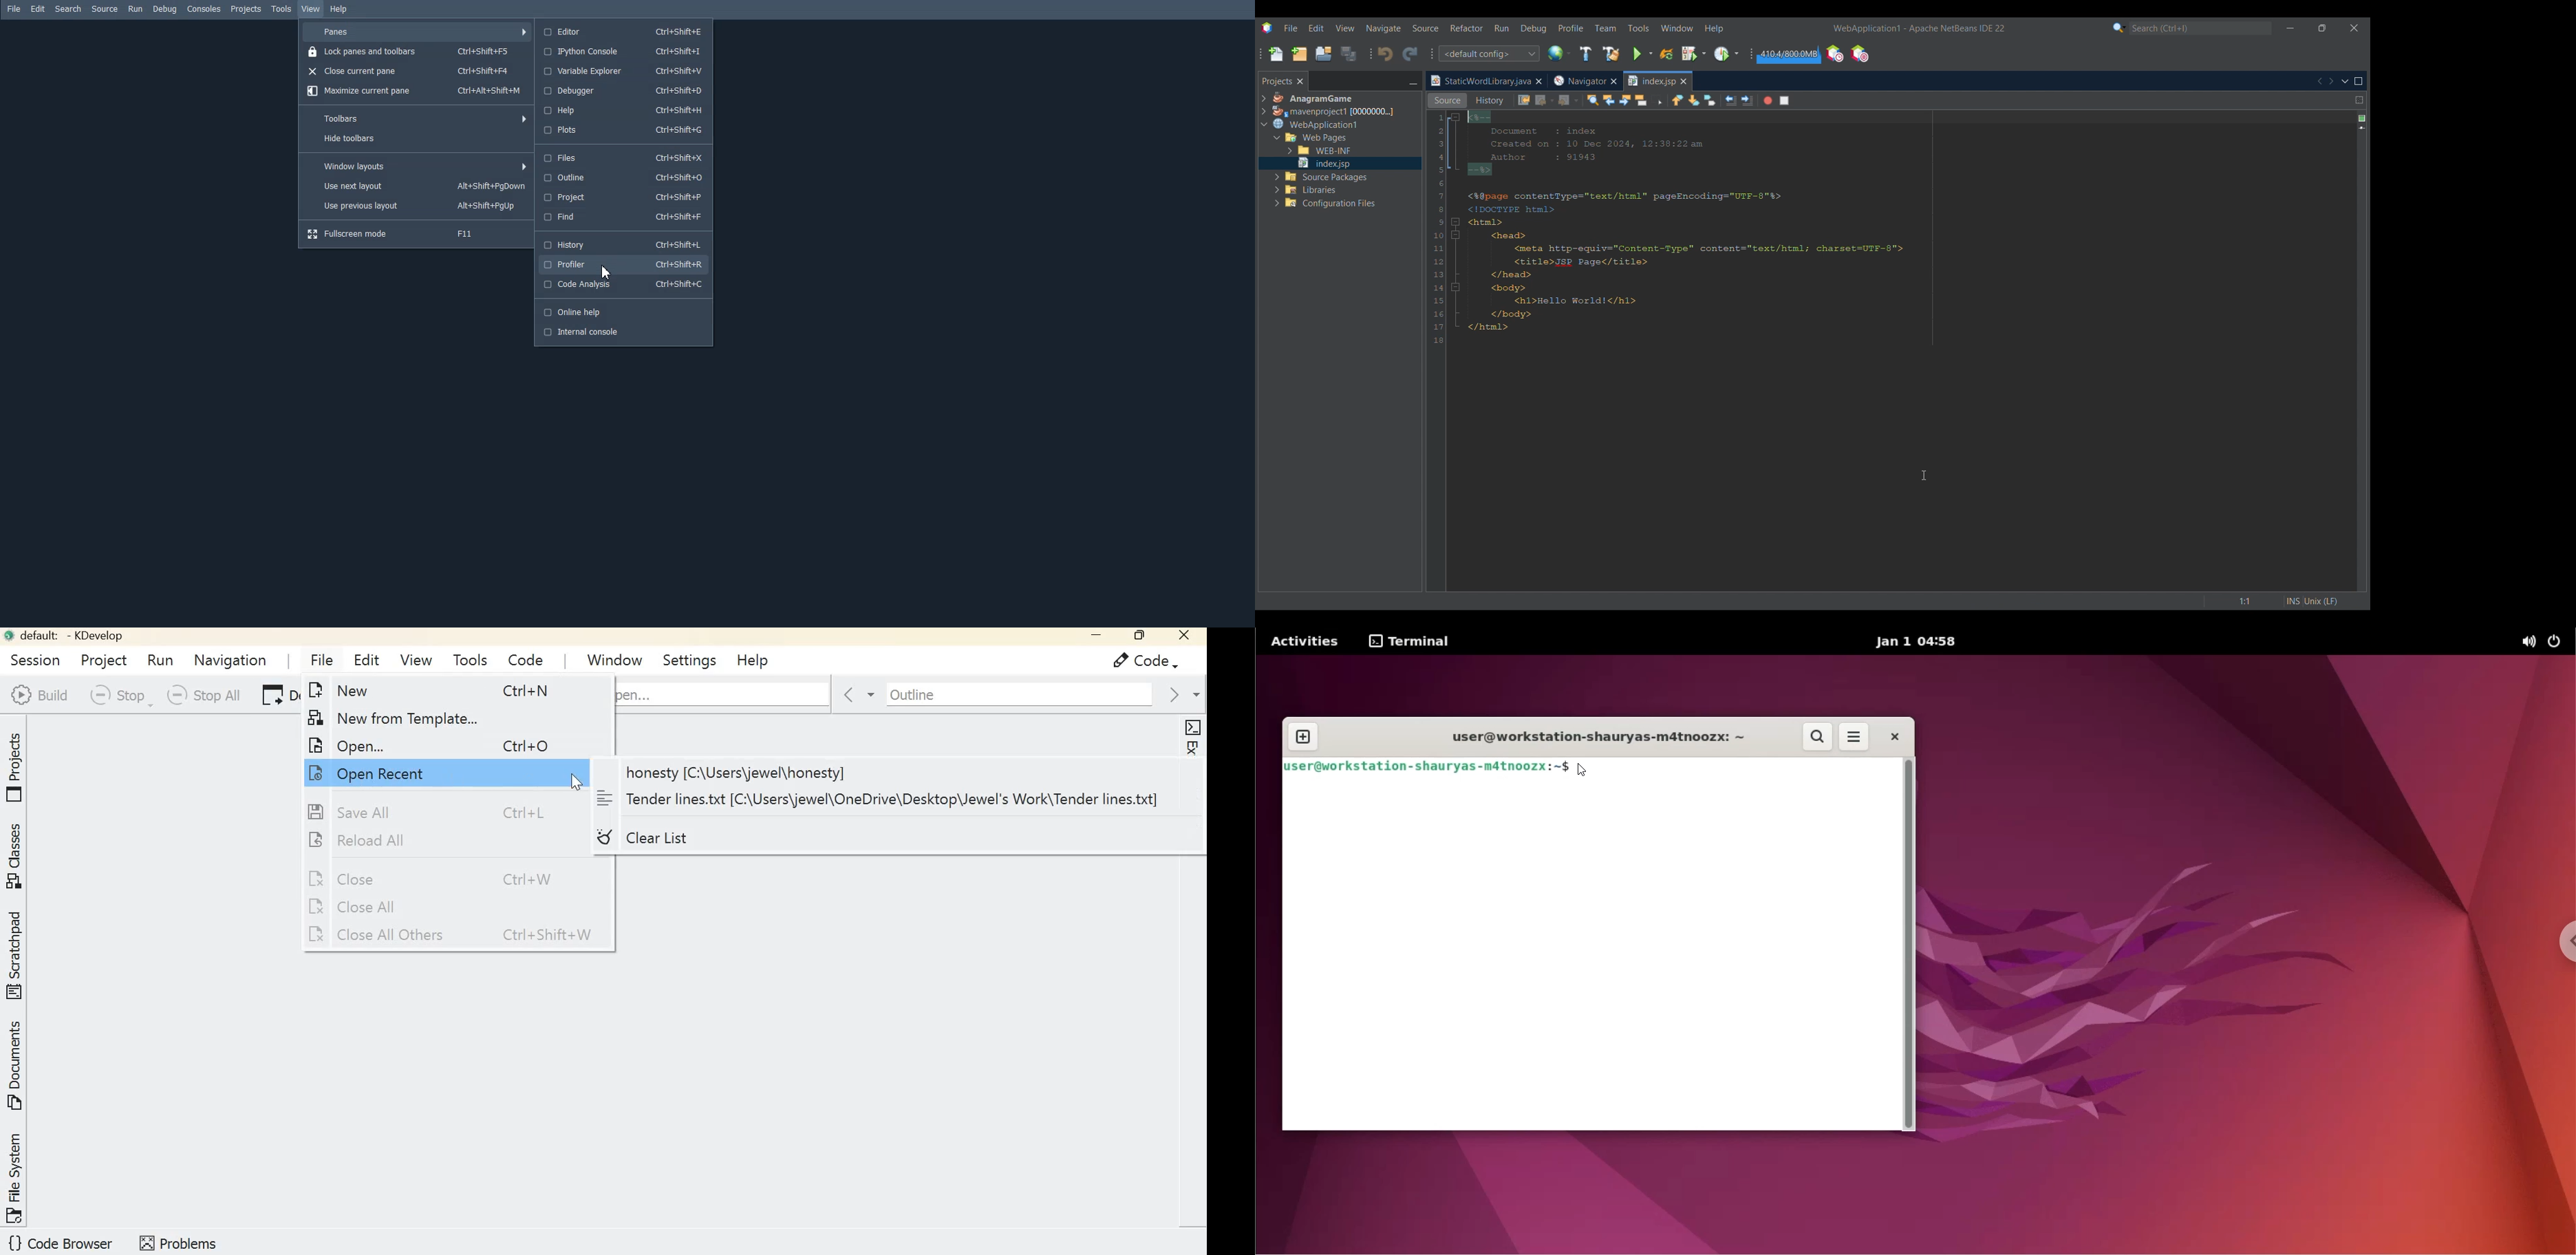  I want to click on Use next layout, so click(418, 186).